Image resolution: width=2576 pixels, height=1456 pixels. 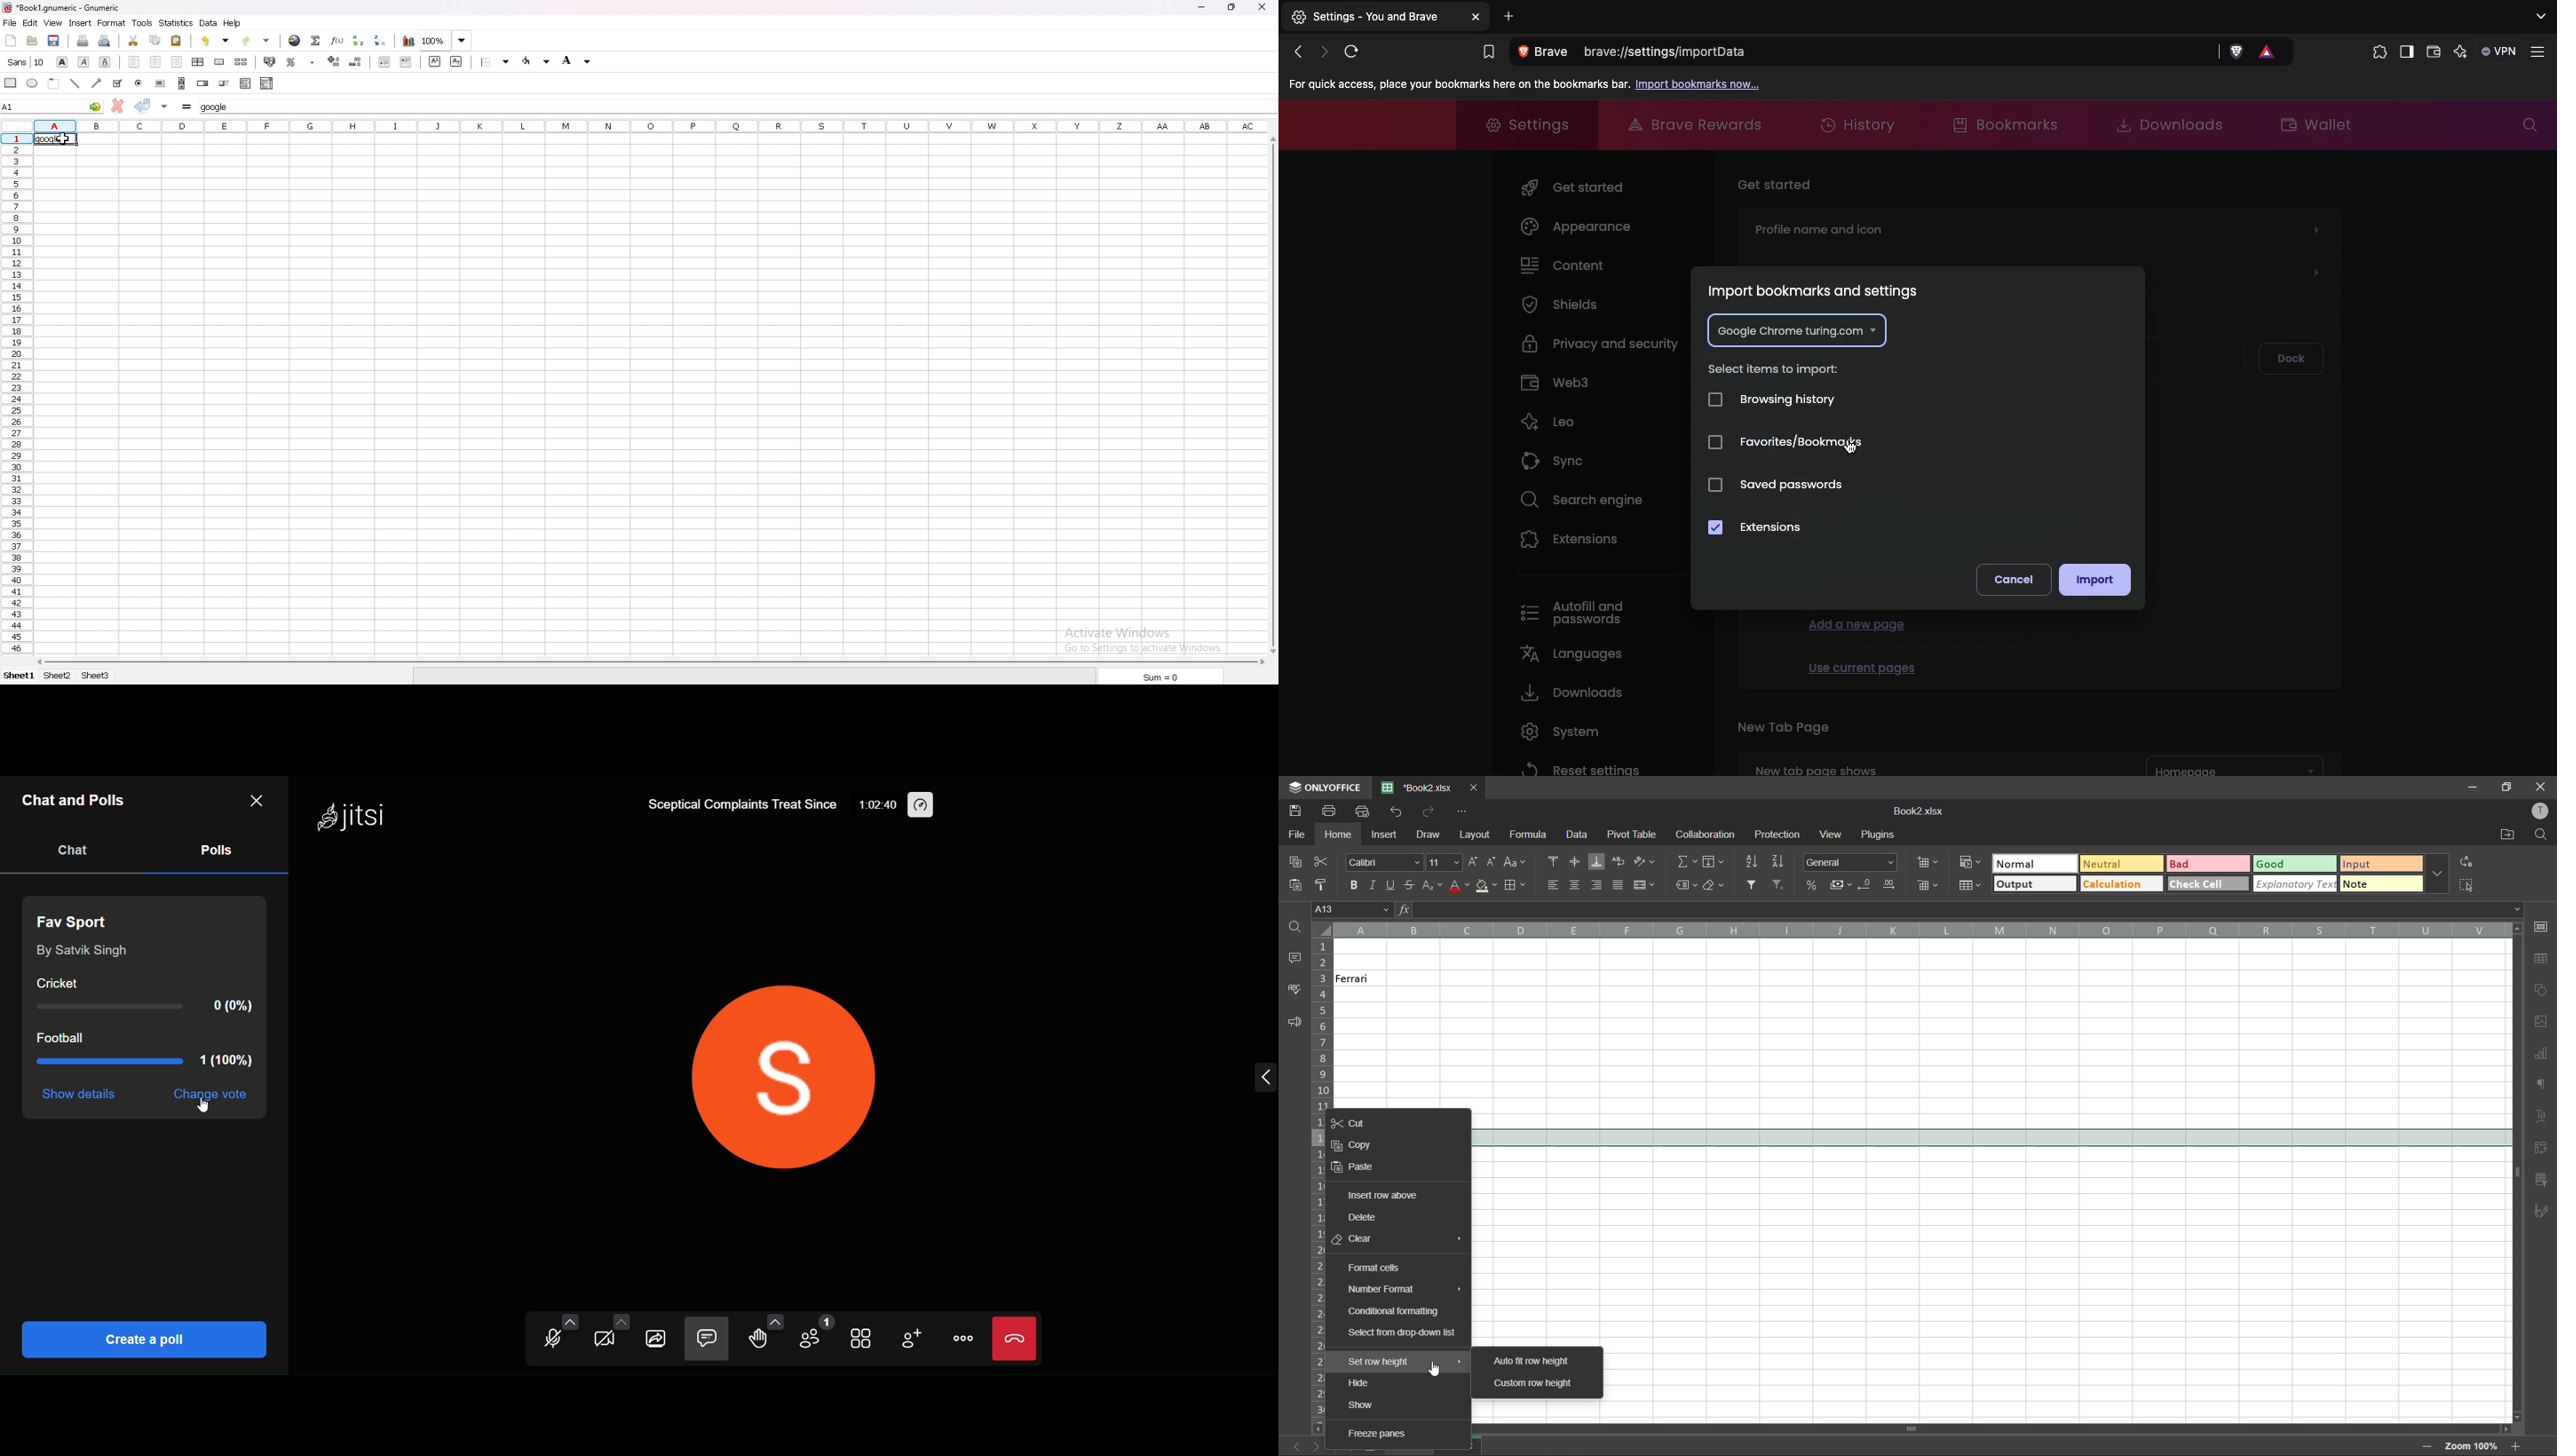 I want to click on Sceptical Complaints Treat Since, so click(x=734, y=803).